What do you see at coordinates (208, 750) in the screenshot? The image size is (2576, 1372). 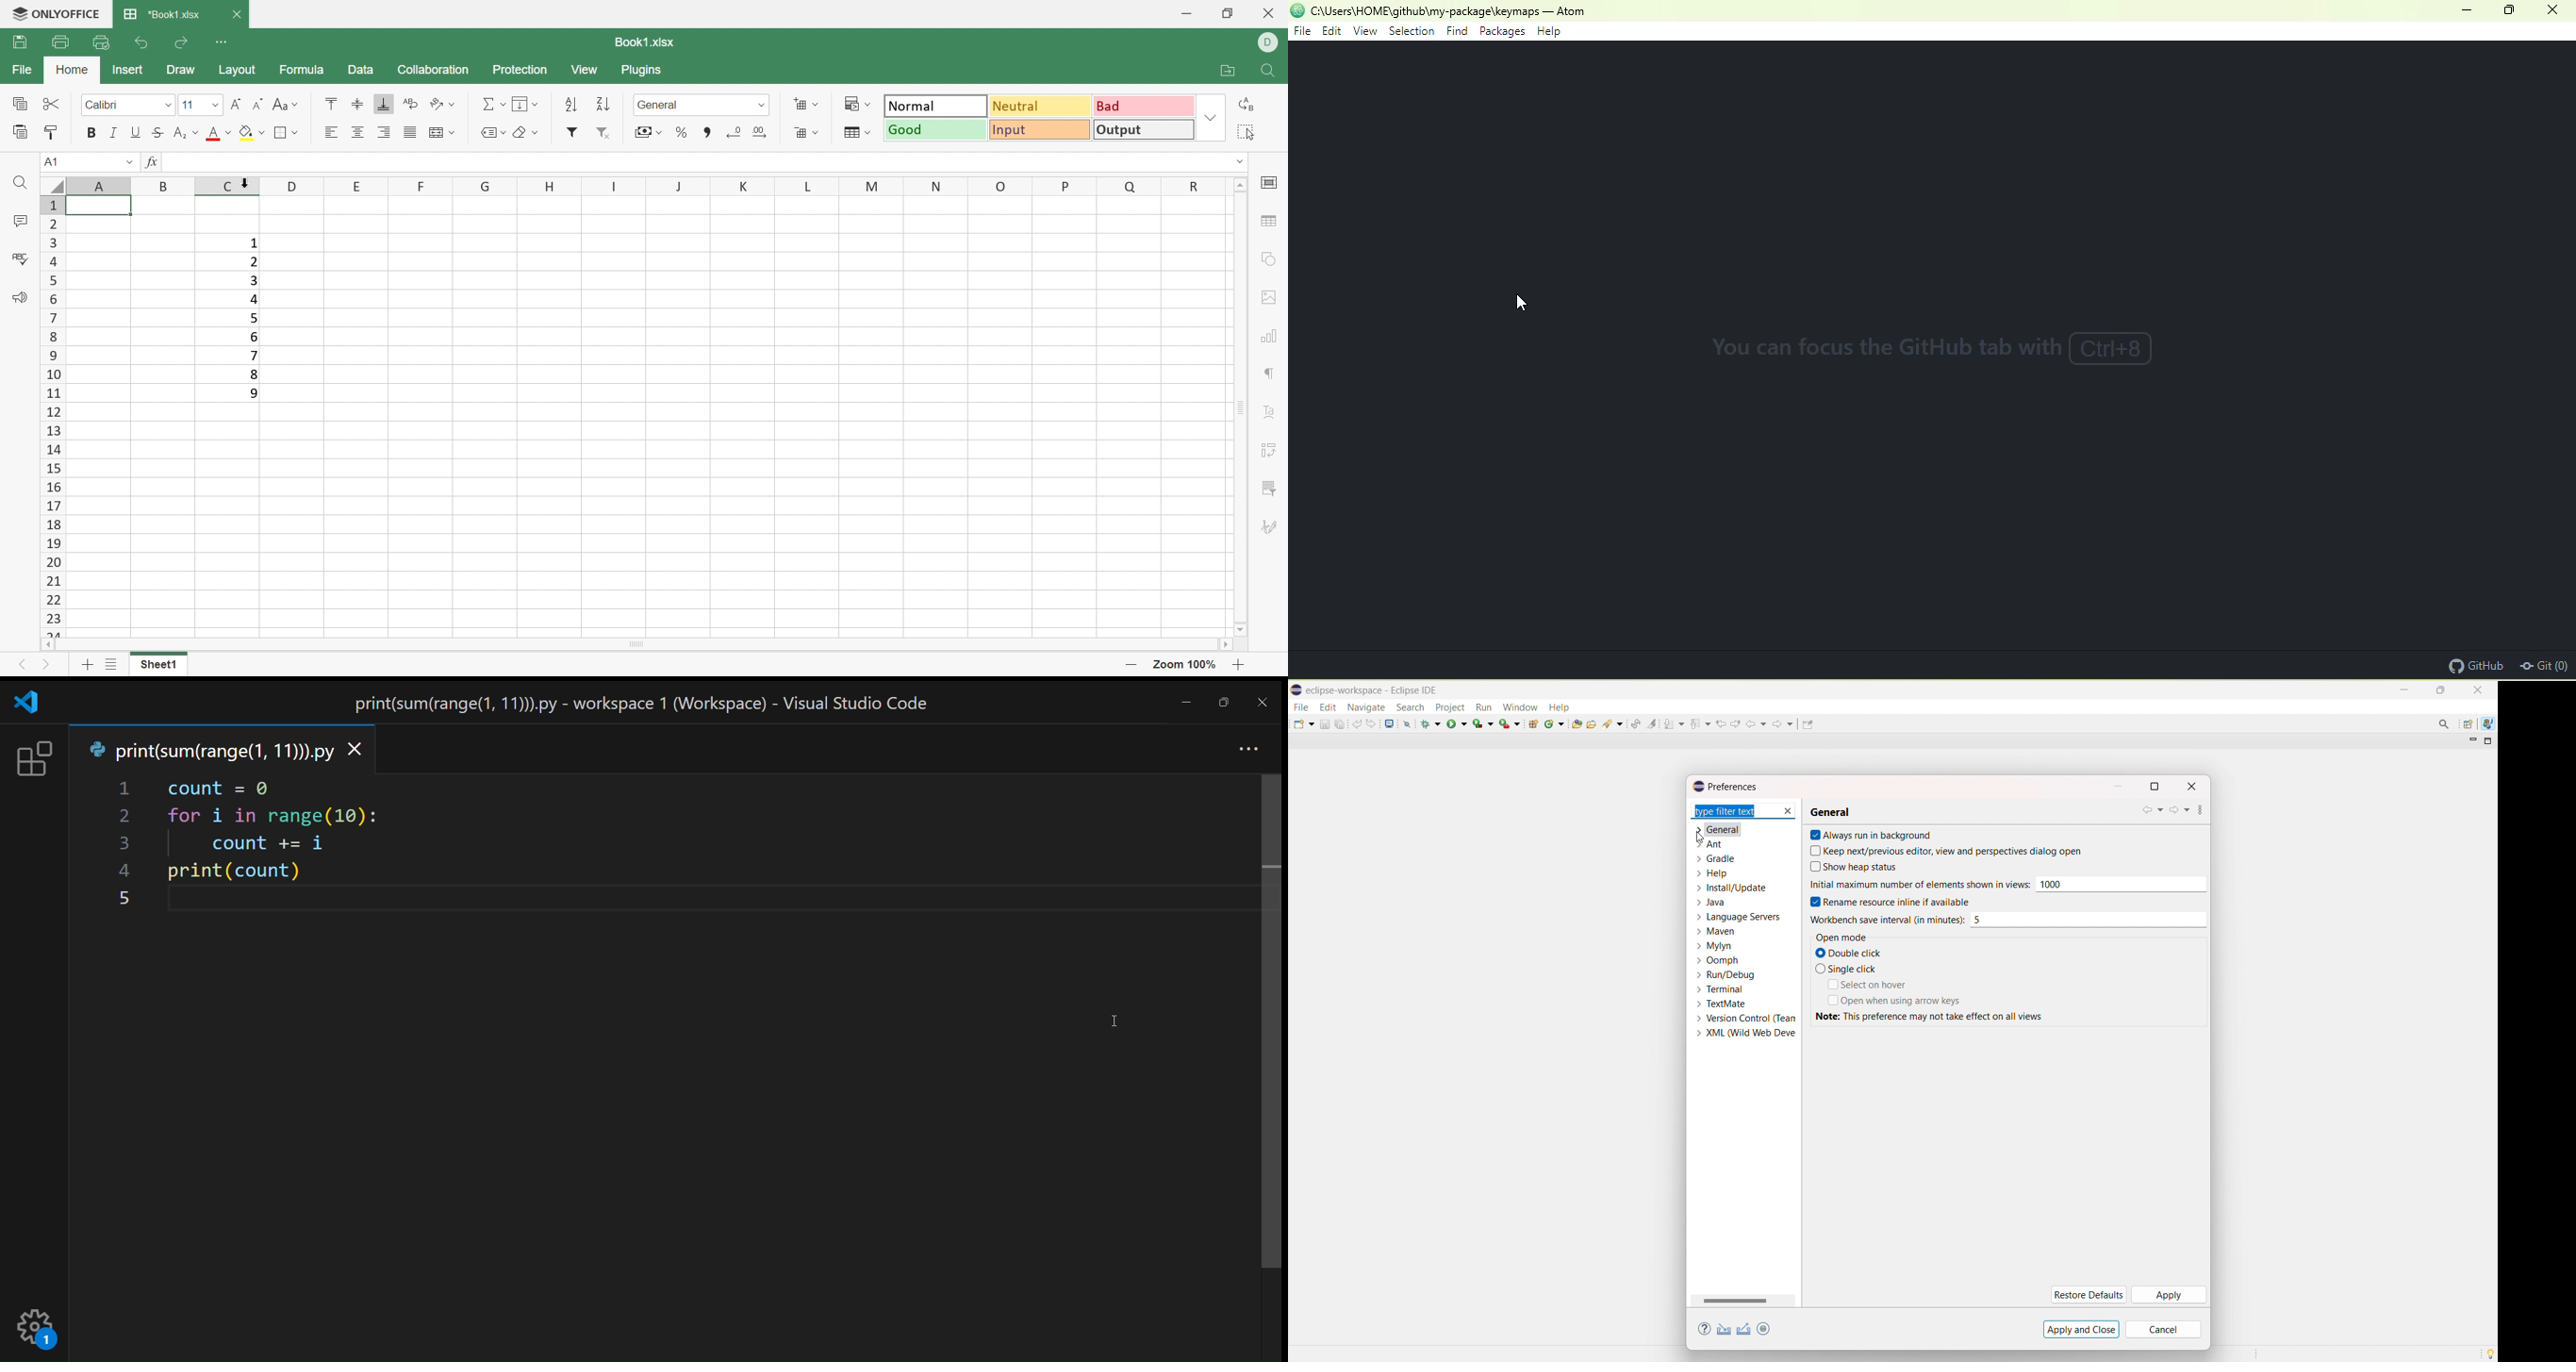 I see `tab name` at bounding box center [208, 750].